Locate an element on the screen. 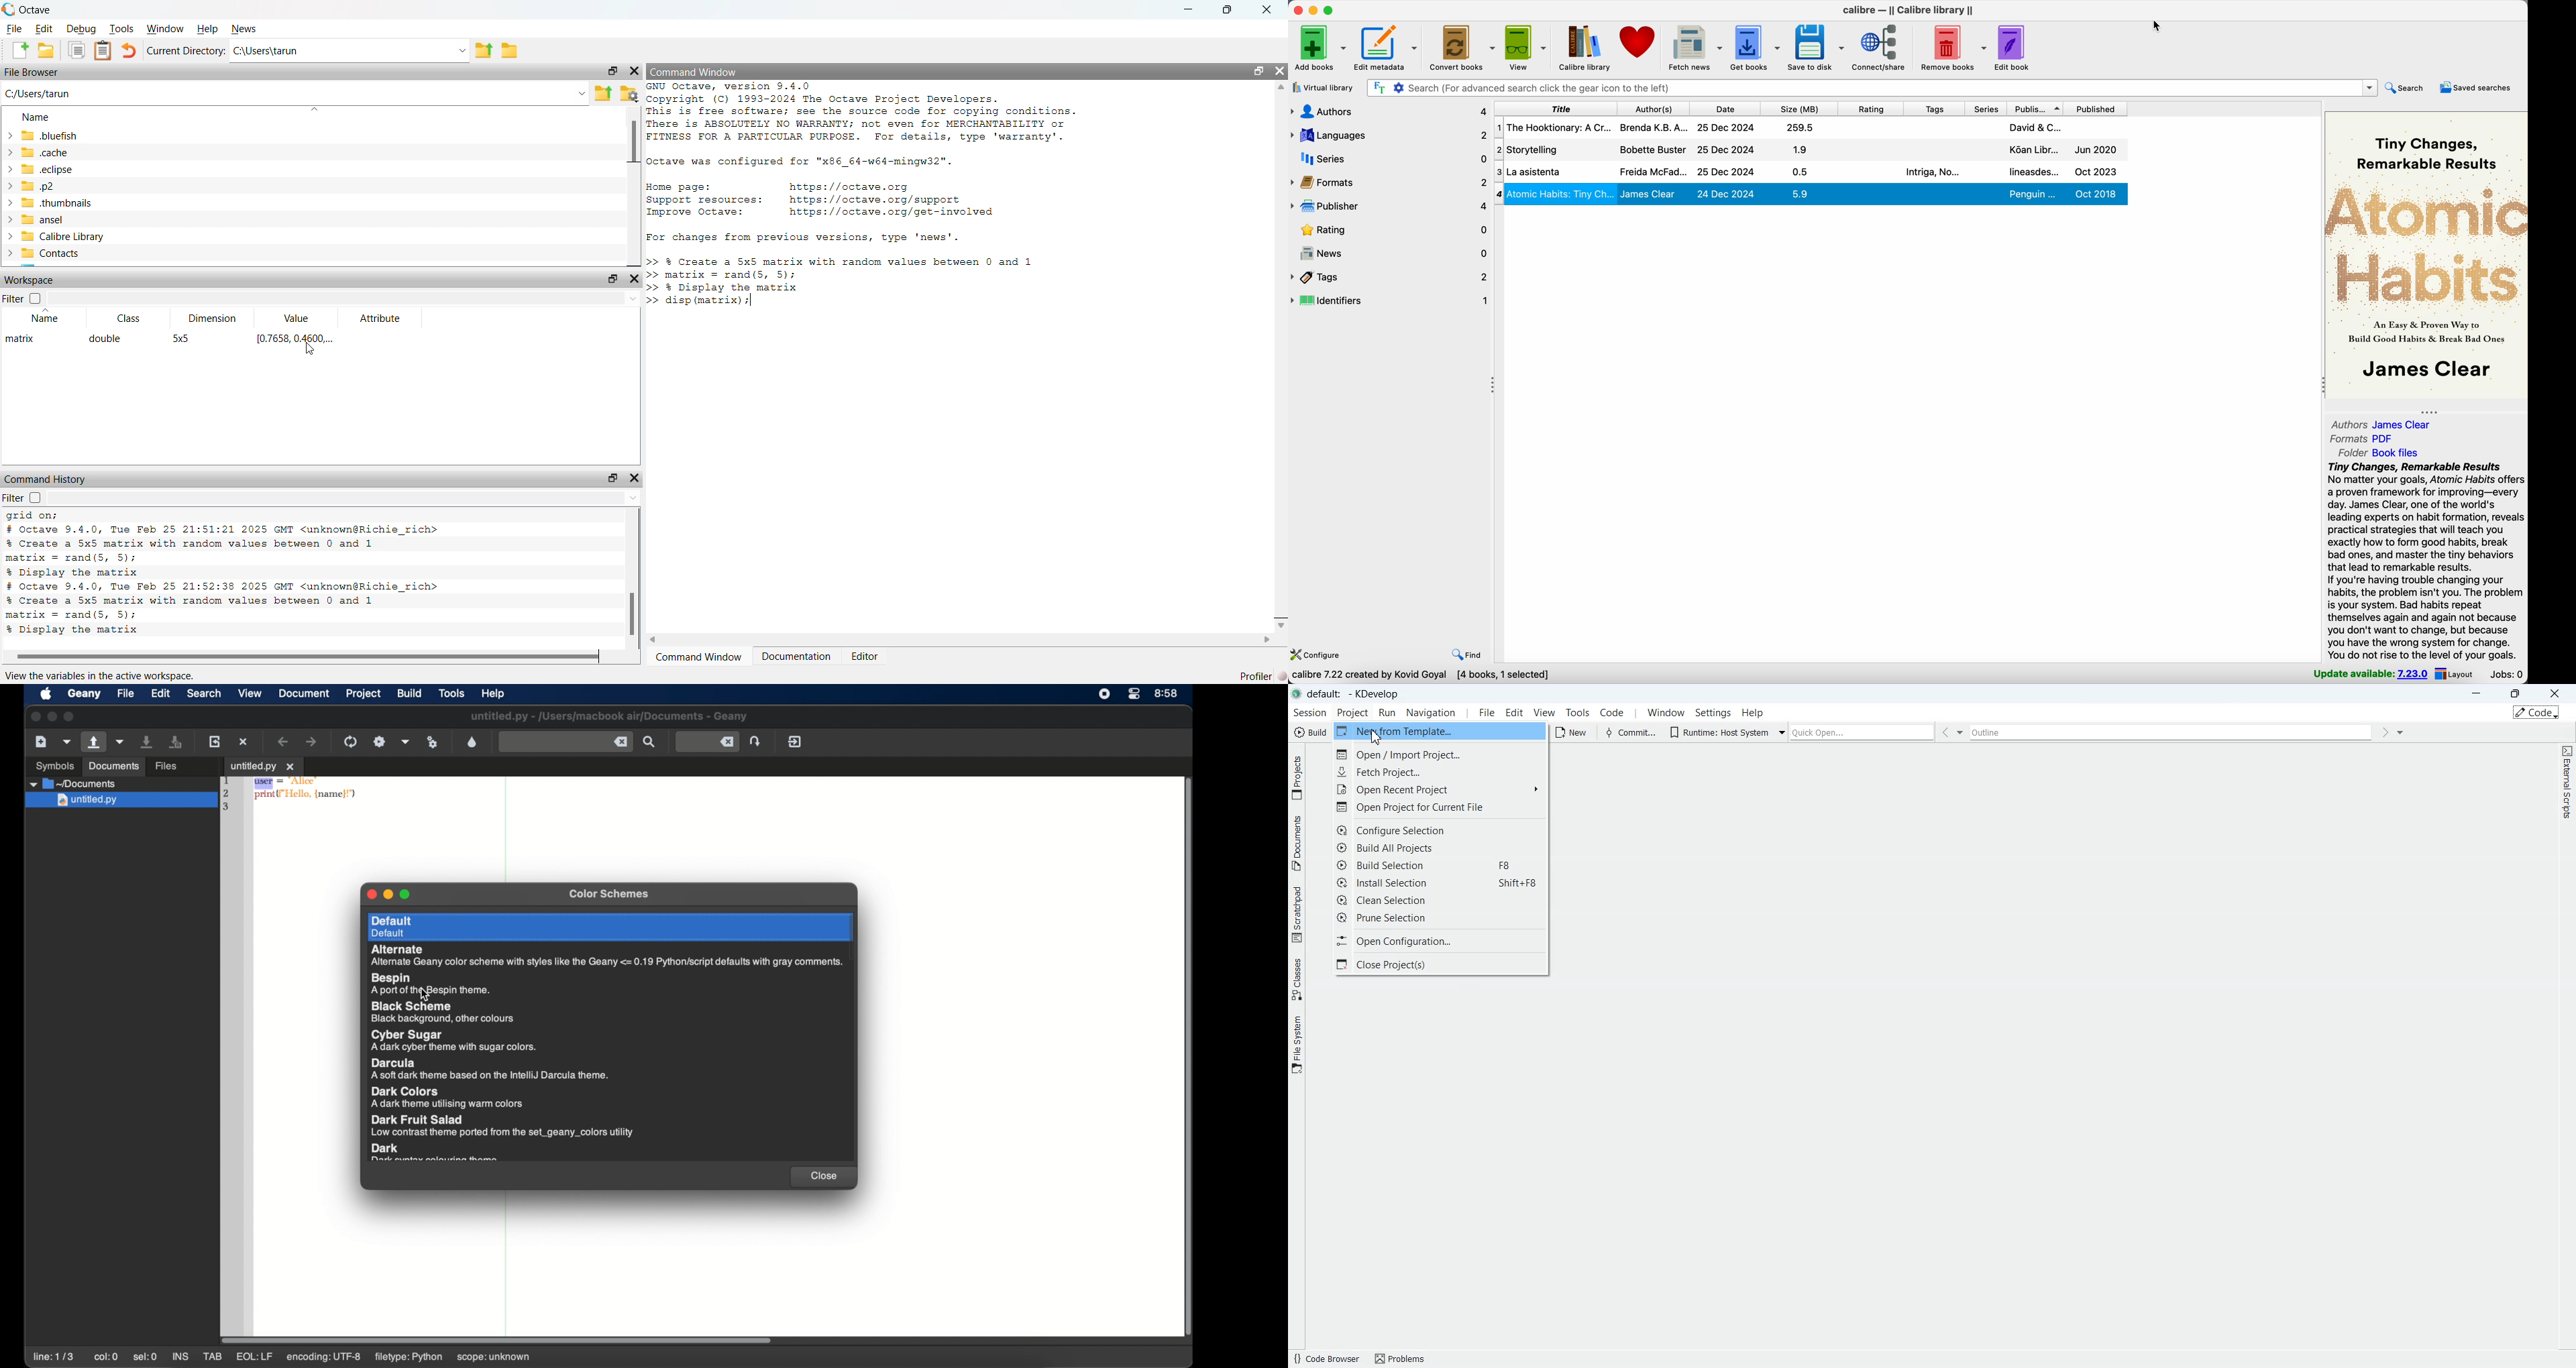 The image size is (2576, 1372). update available: 7.23.0 is located at coordinates (2368, 674).